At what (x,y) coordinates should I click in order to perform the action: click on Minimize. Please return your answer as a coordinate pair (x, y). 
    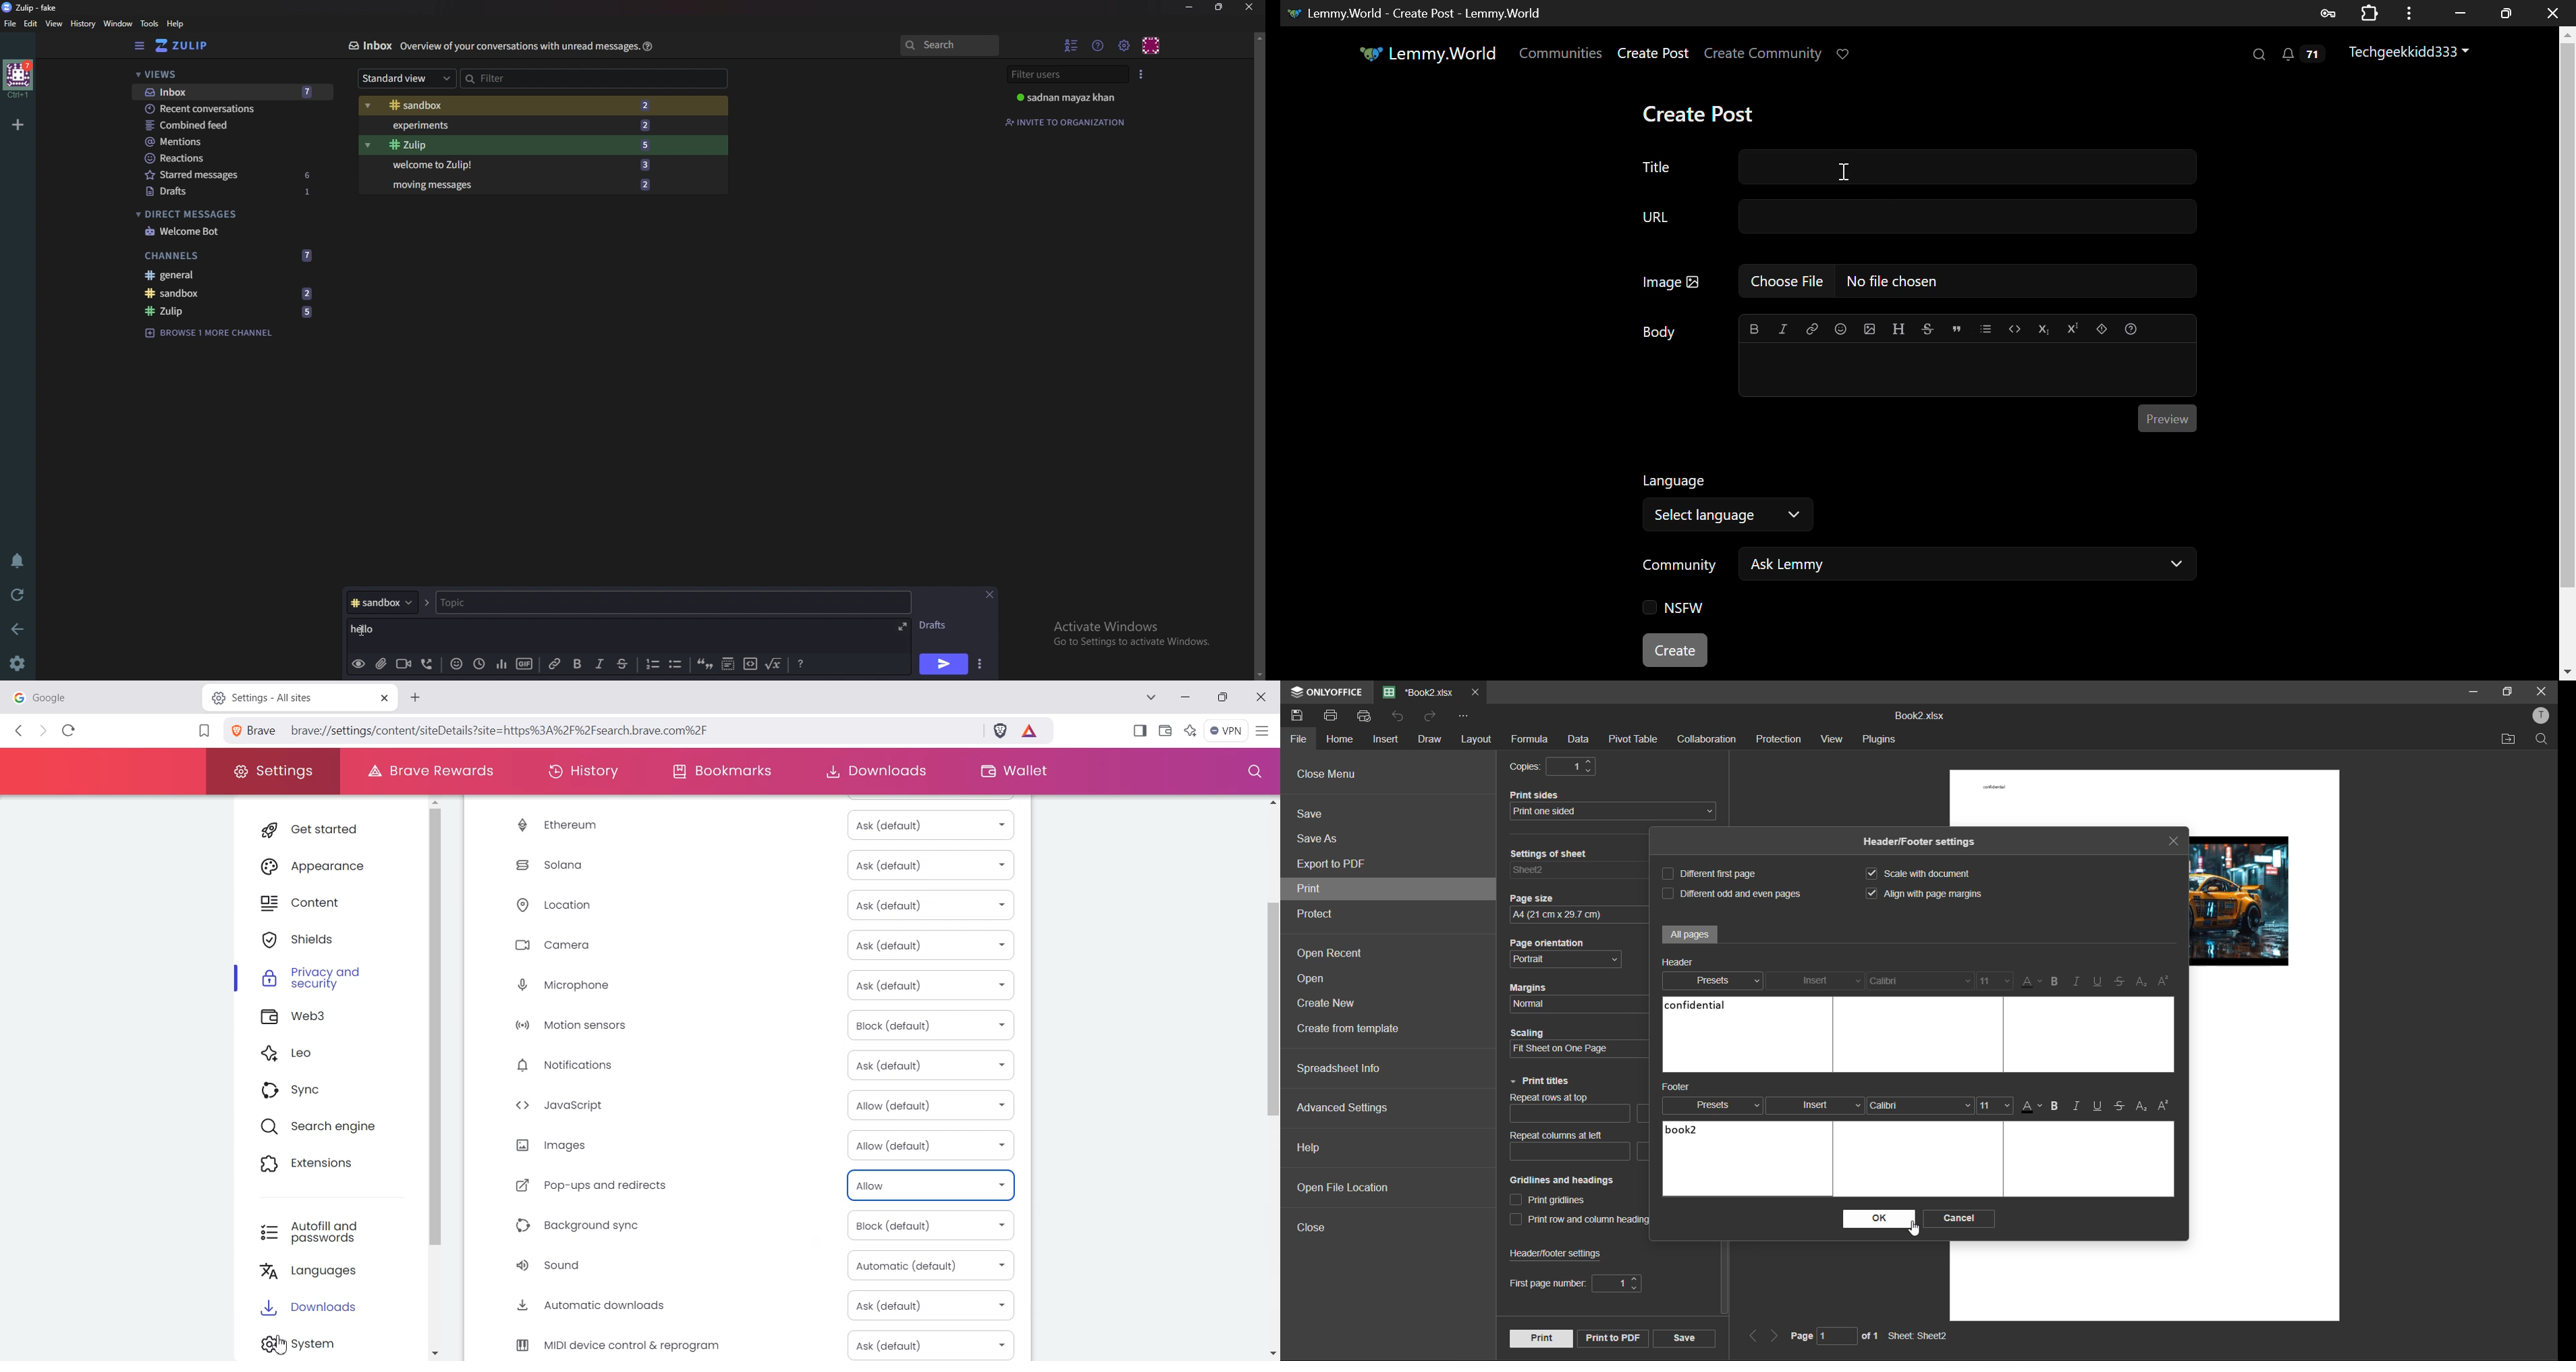
    Looking at the image, I should click on (1189, 8).